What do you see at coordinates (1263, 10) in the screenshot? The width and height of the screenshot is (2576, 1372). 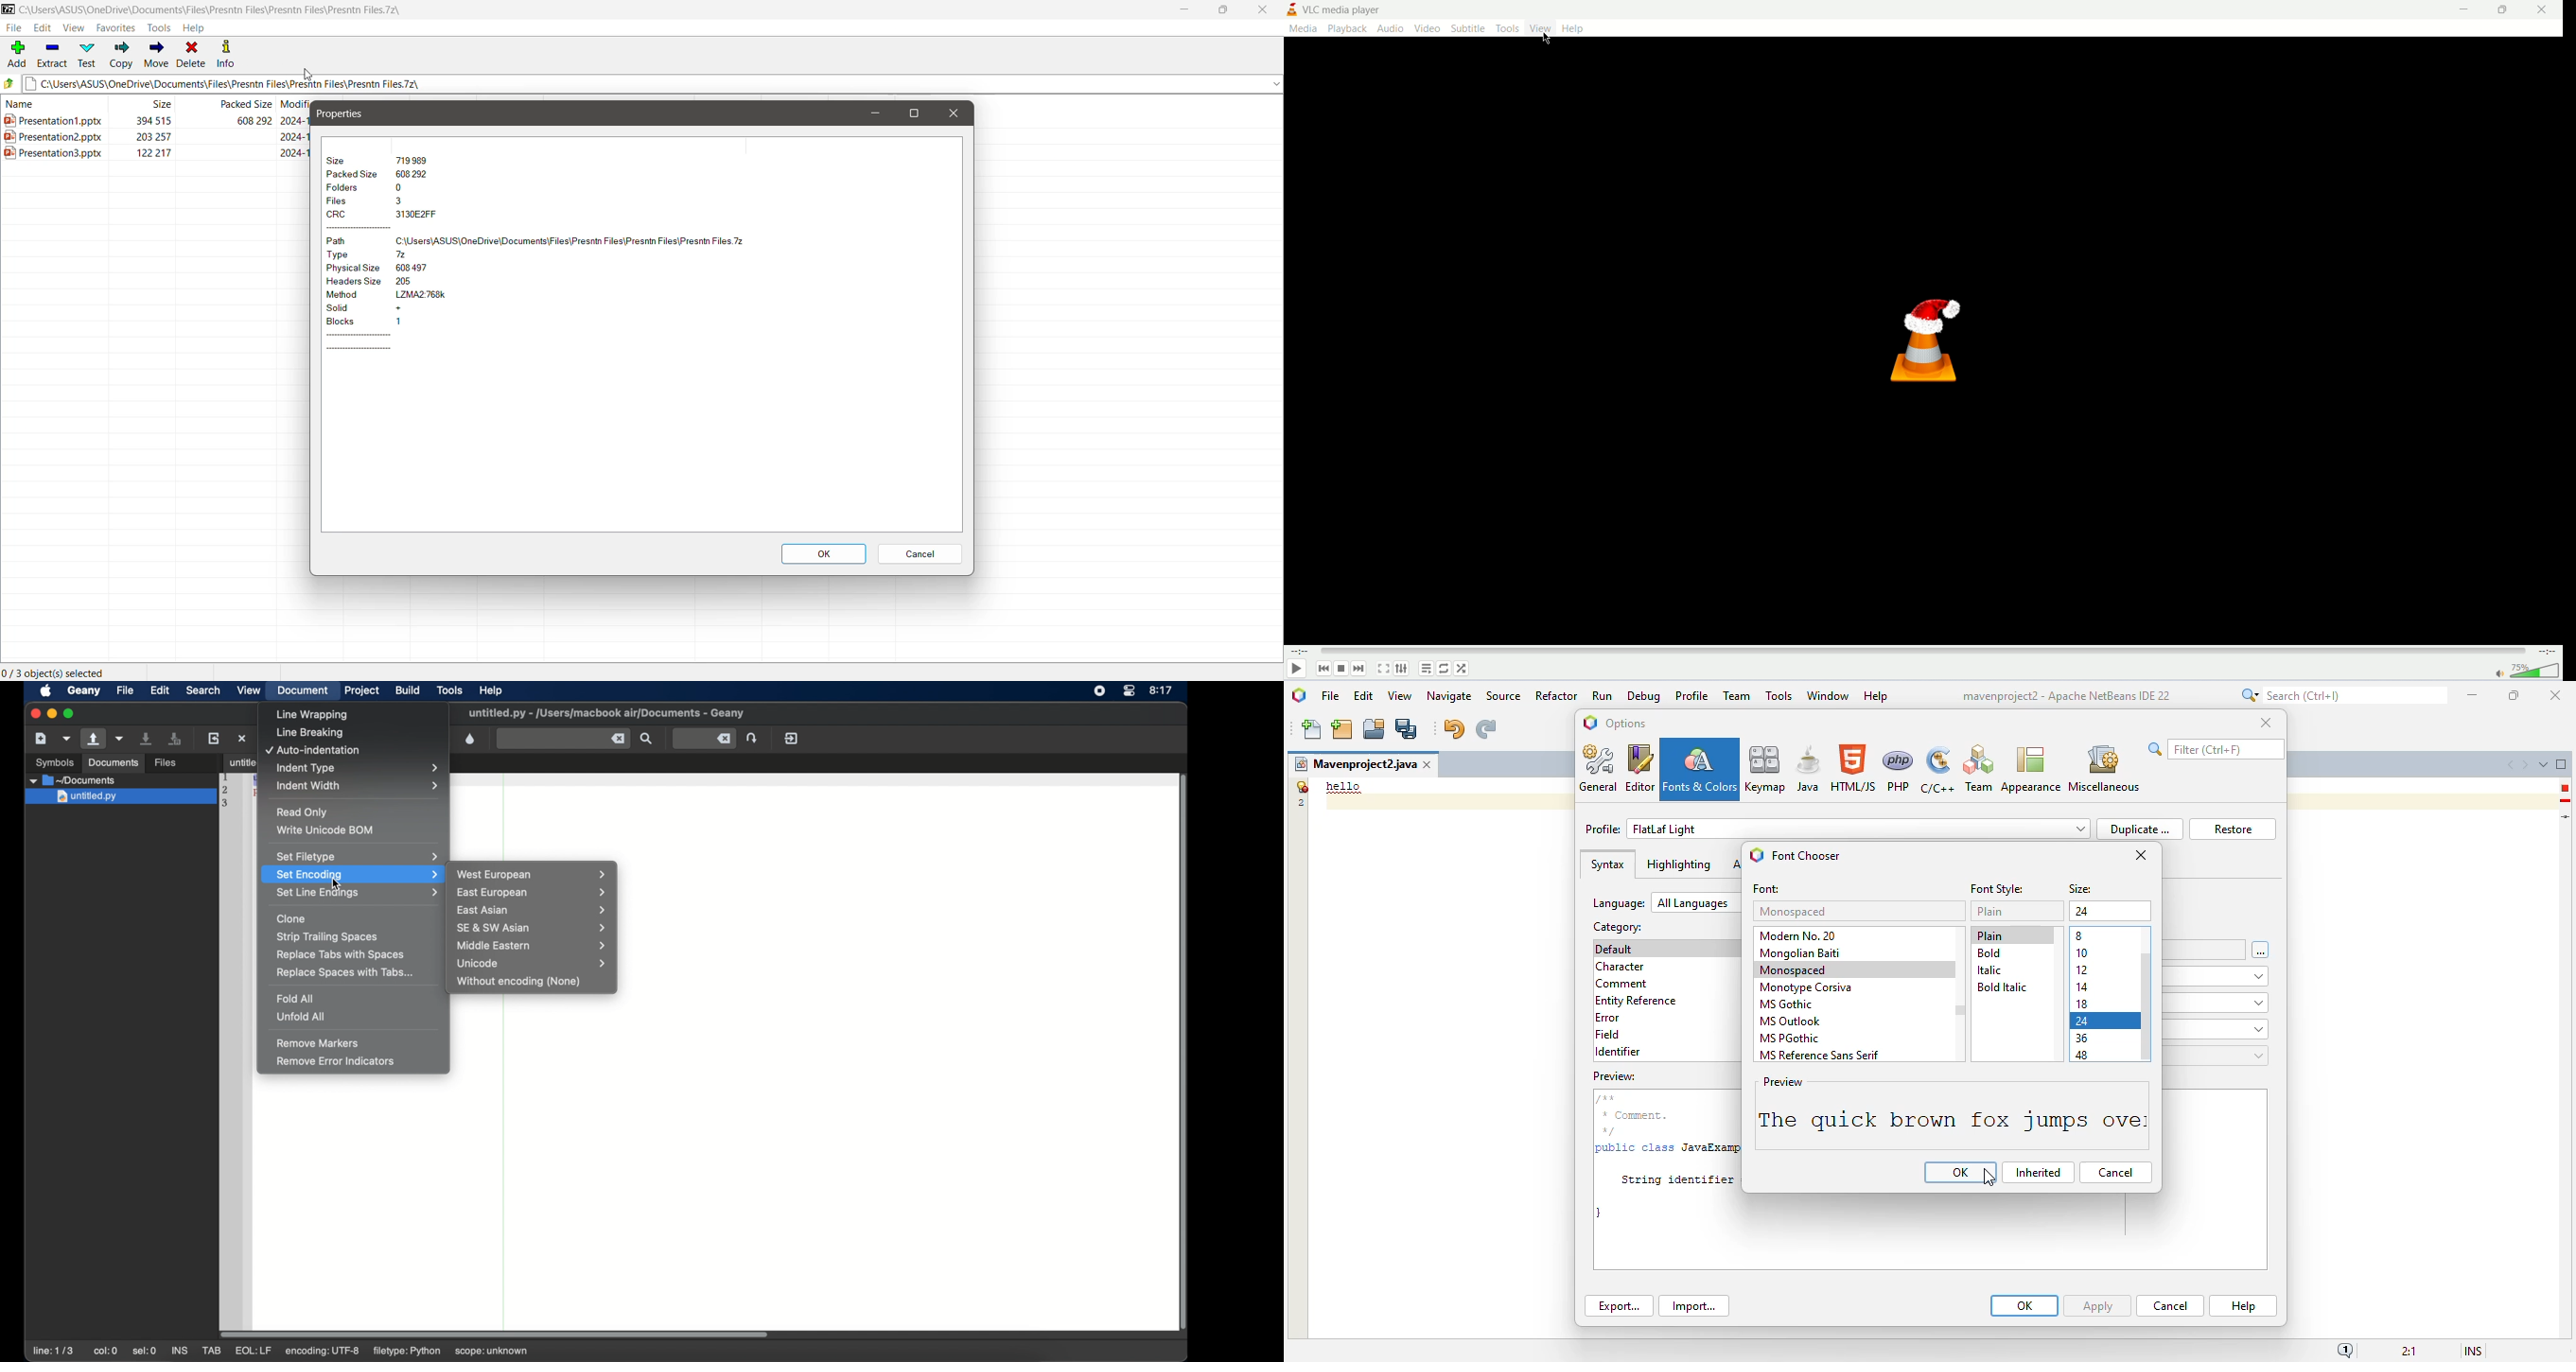 I see `Close` at bounding box center [1263, 10].